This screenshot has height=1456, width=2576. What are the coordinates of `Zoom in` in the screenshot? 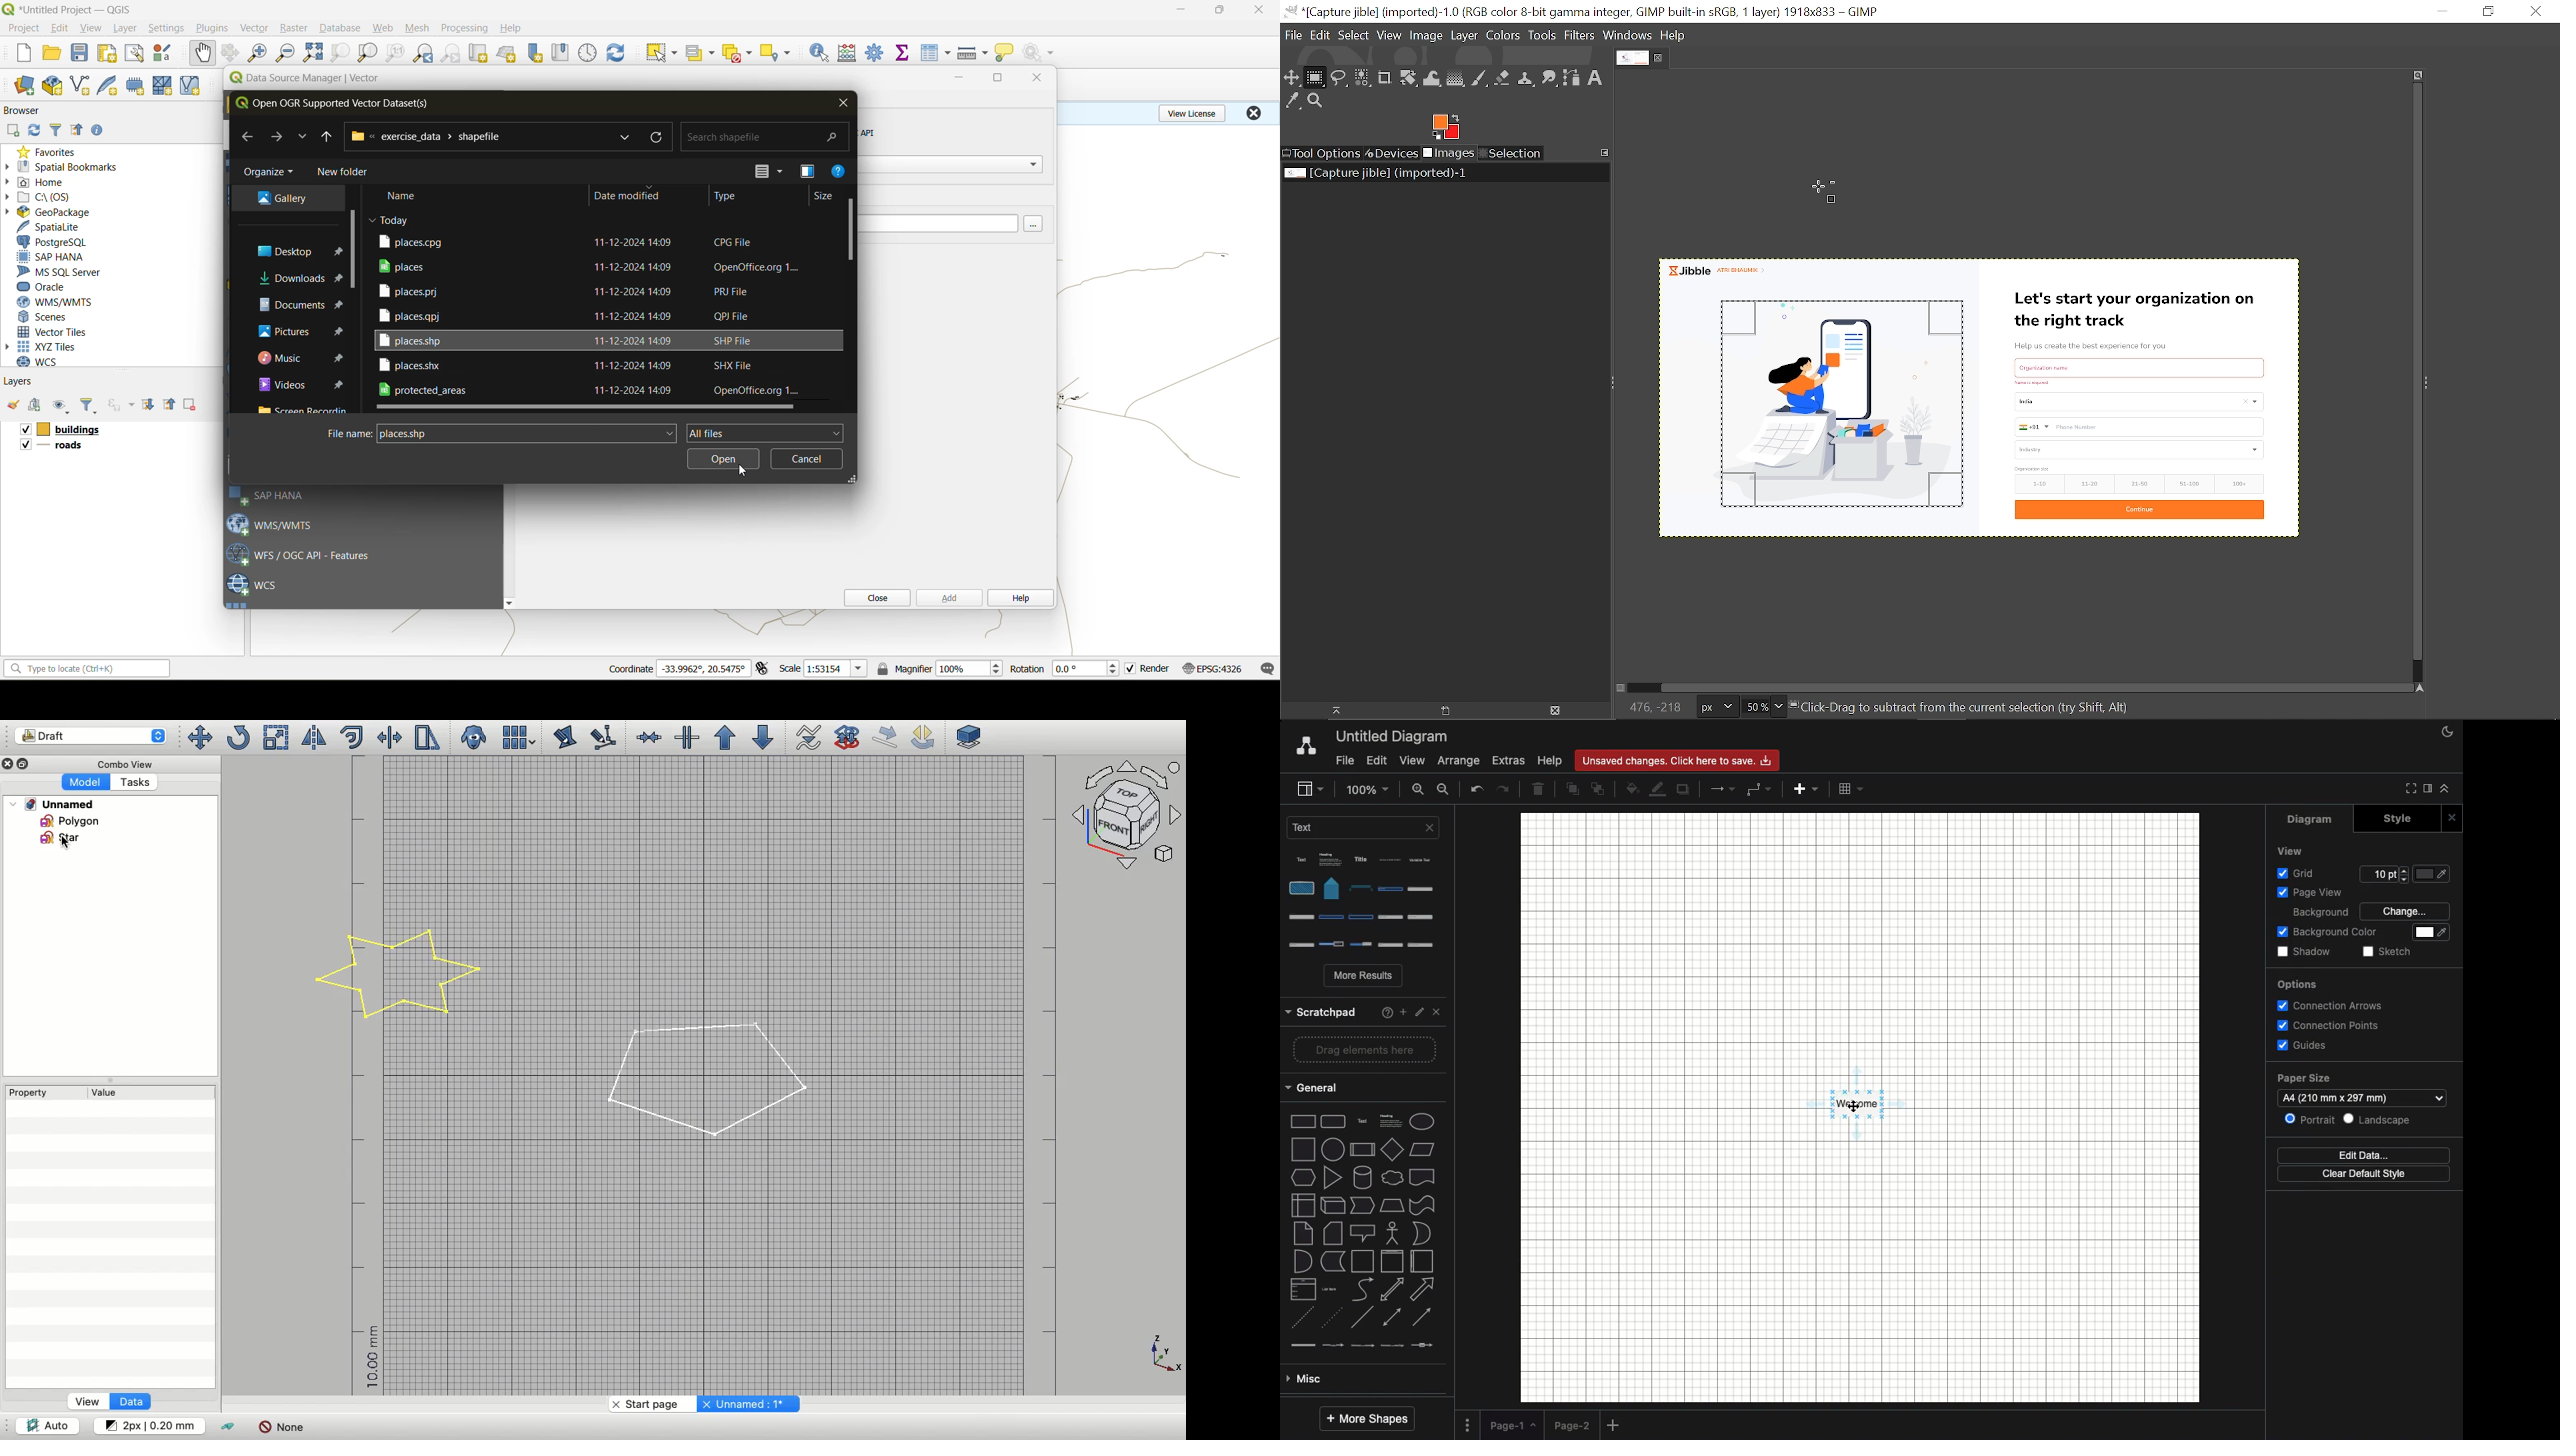 It's located at (1419, 788).